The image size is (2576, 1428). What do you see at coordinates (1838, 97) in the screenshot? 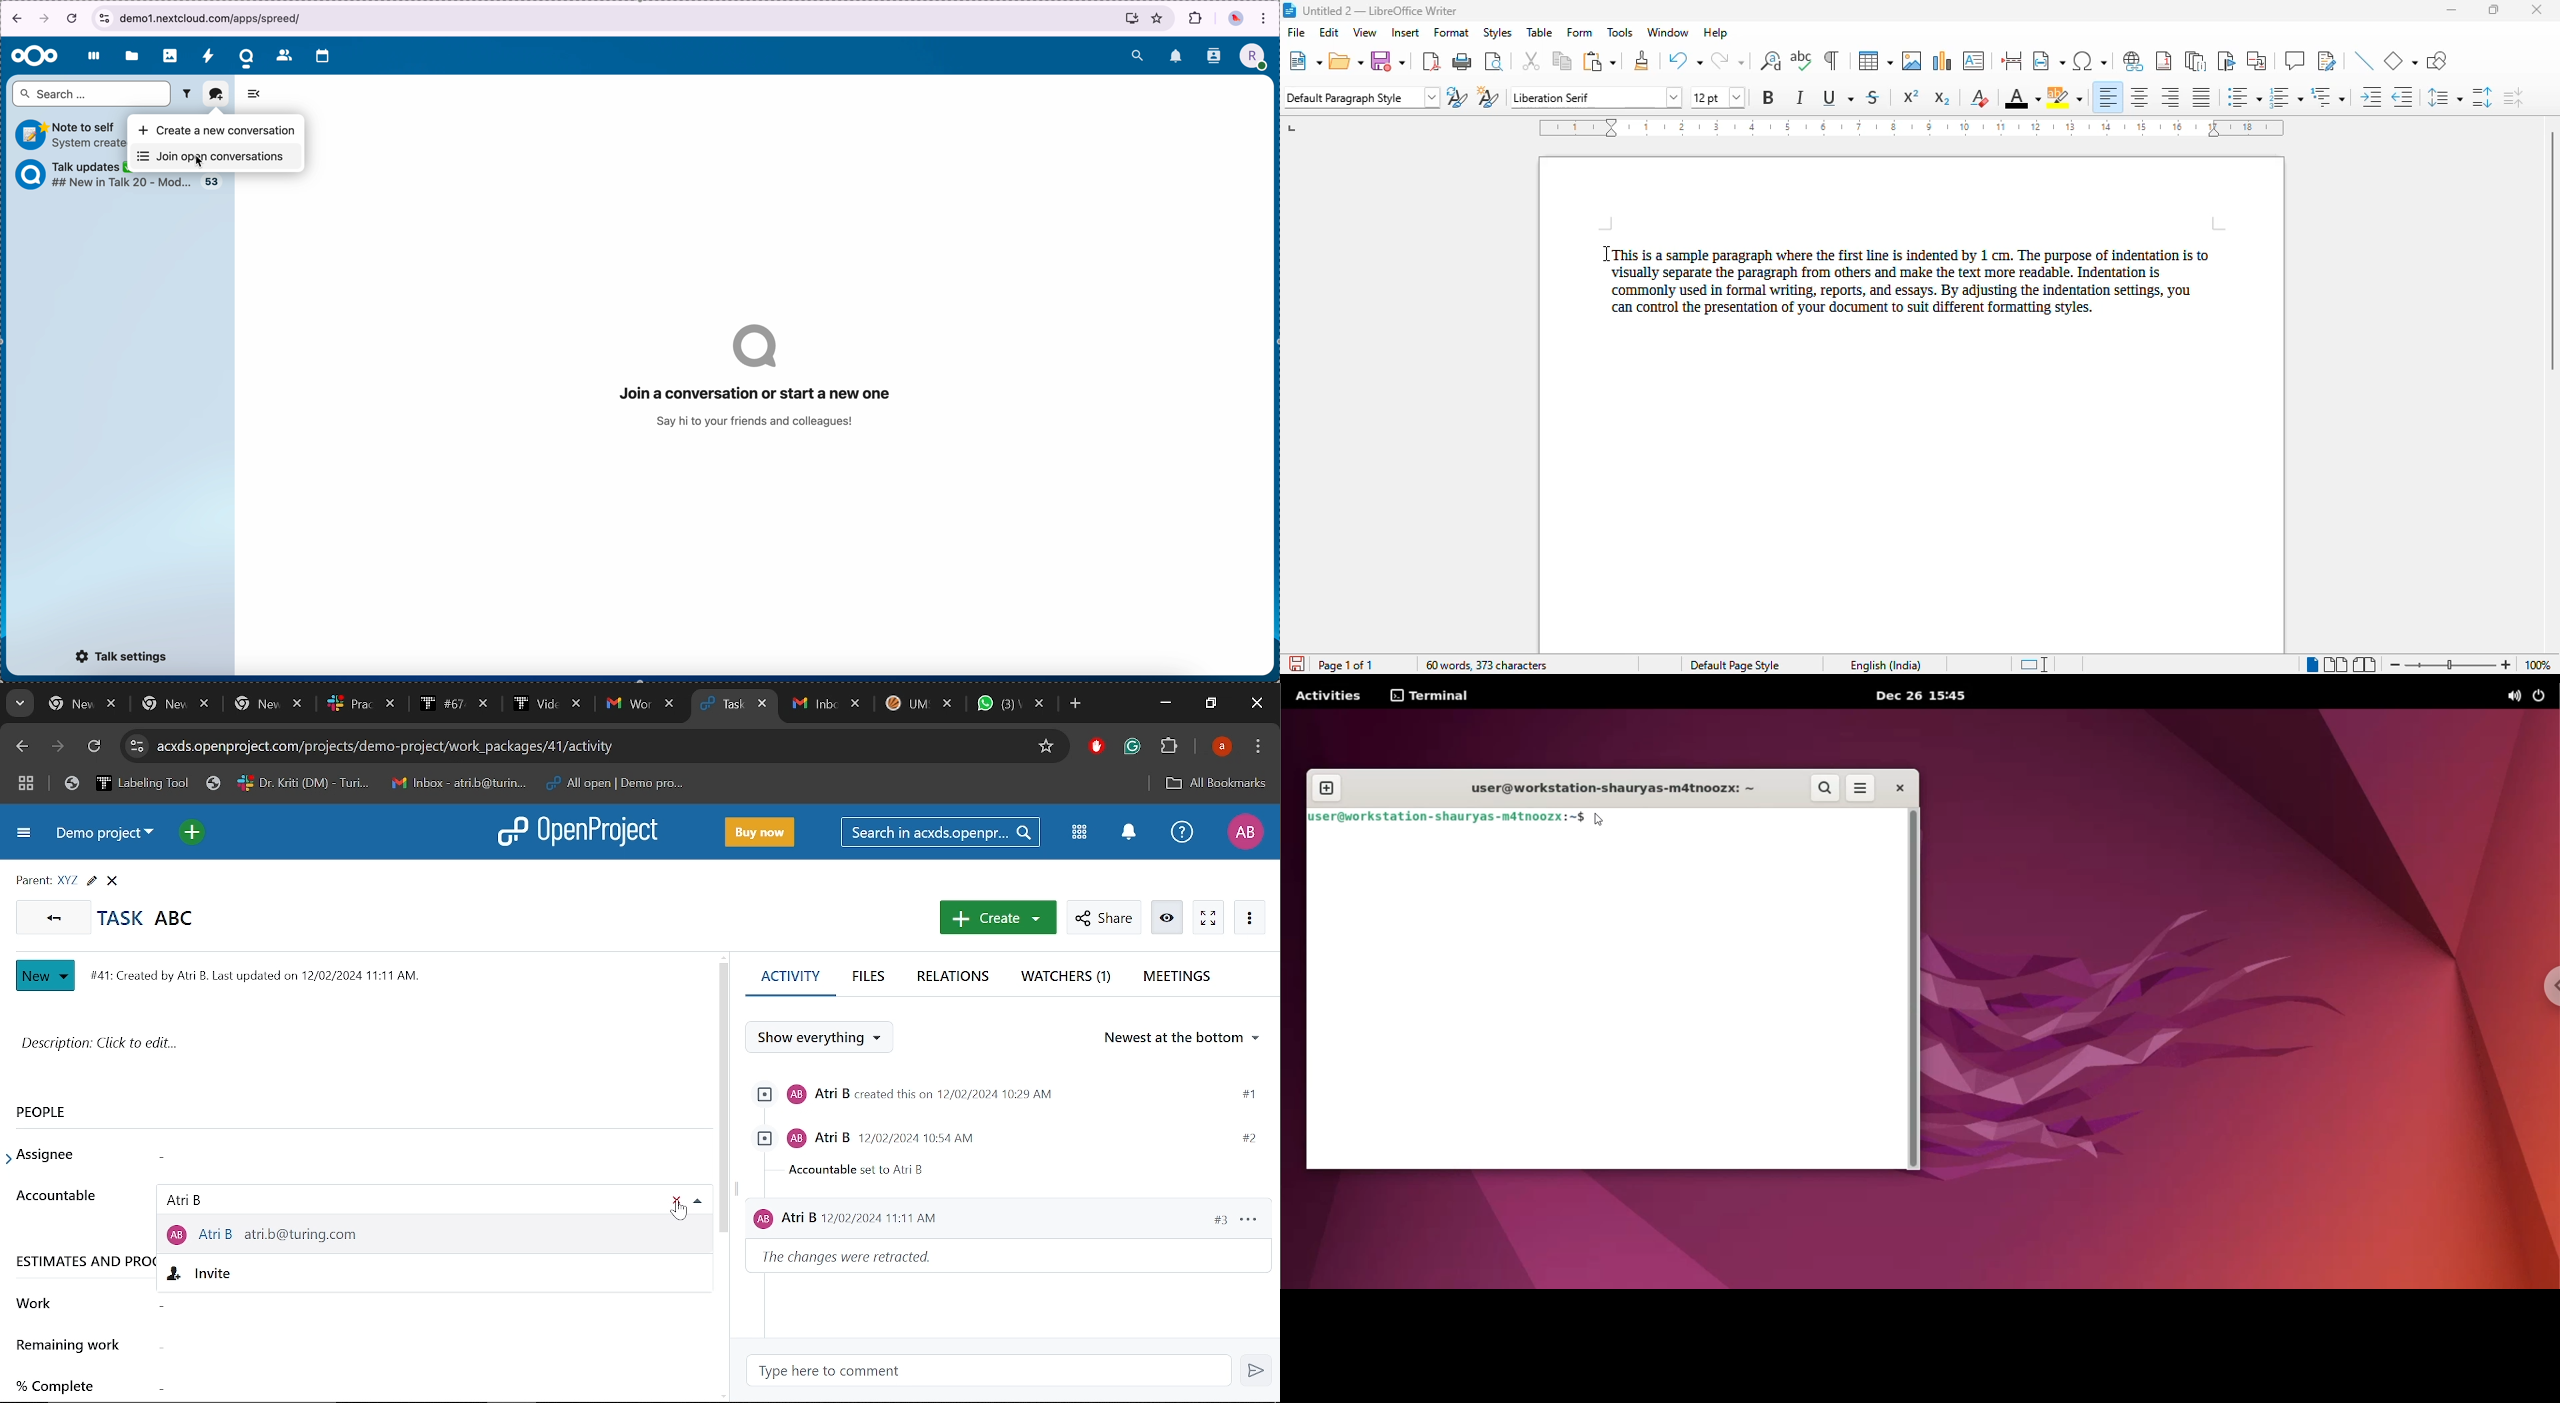
I see `underline` at bounding box center [1838, 97].